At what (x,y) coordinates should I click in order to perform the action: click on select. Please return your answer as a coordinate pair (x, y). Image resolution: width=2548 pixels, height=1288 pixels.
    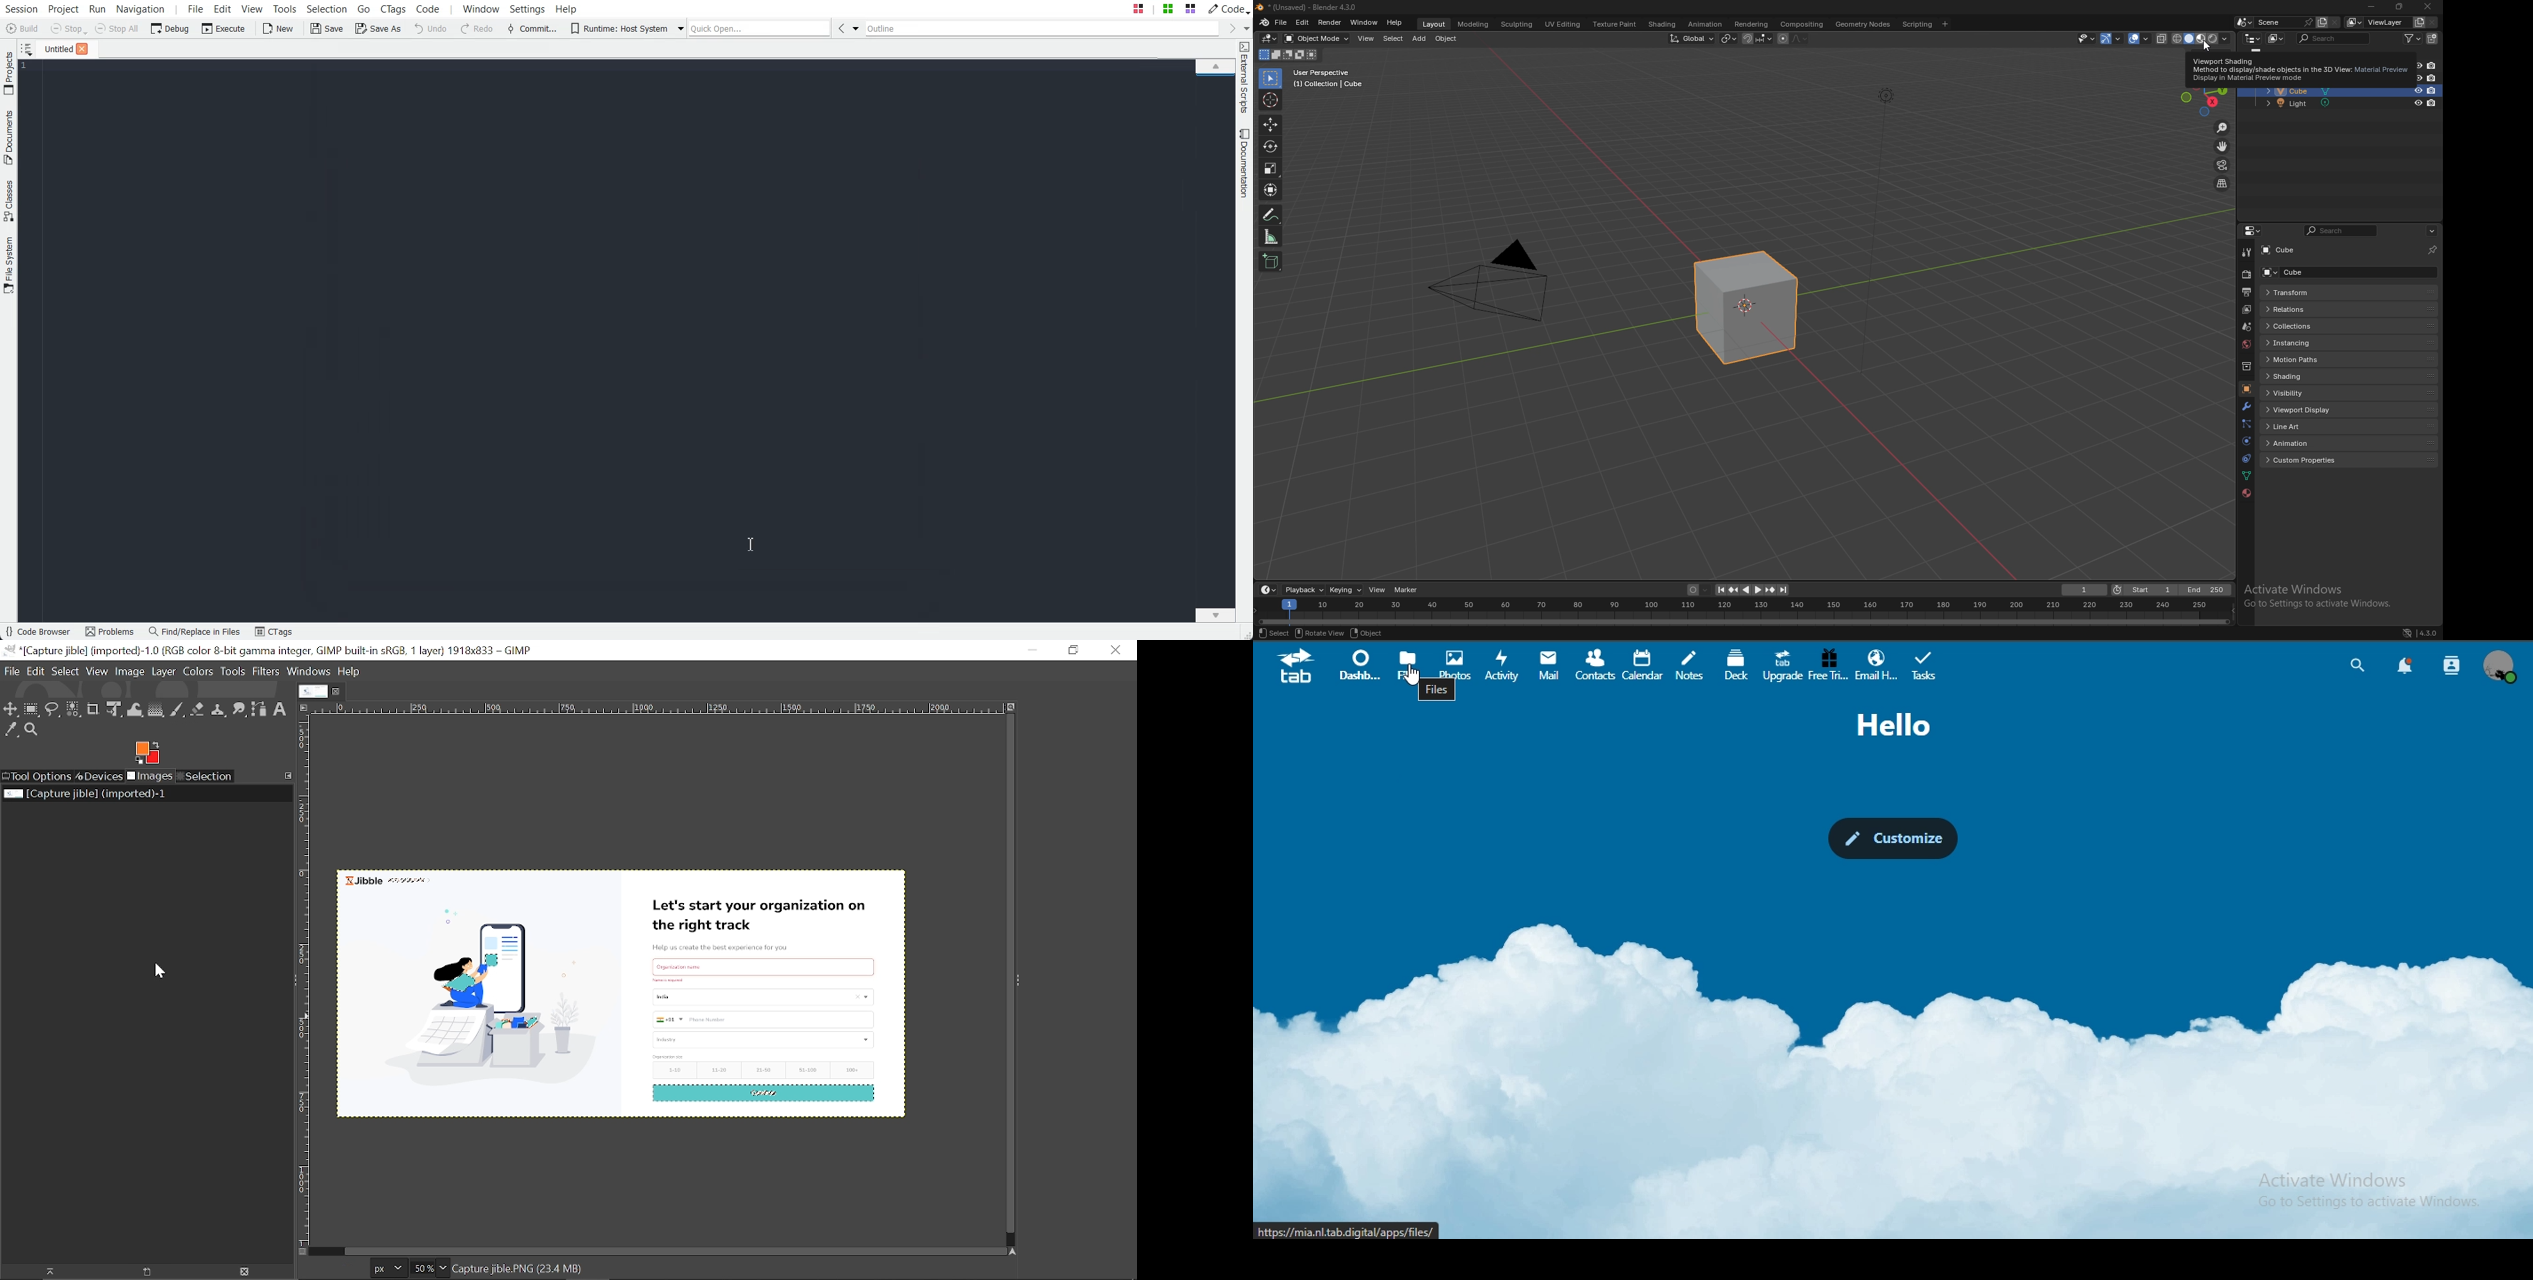
    Looking at the image, I should click on (1274, 633).